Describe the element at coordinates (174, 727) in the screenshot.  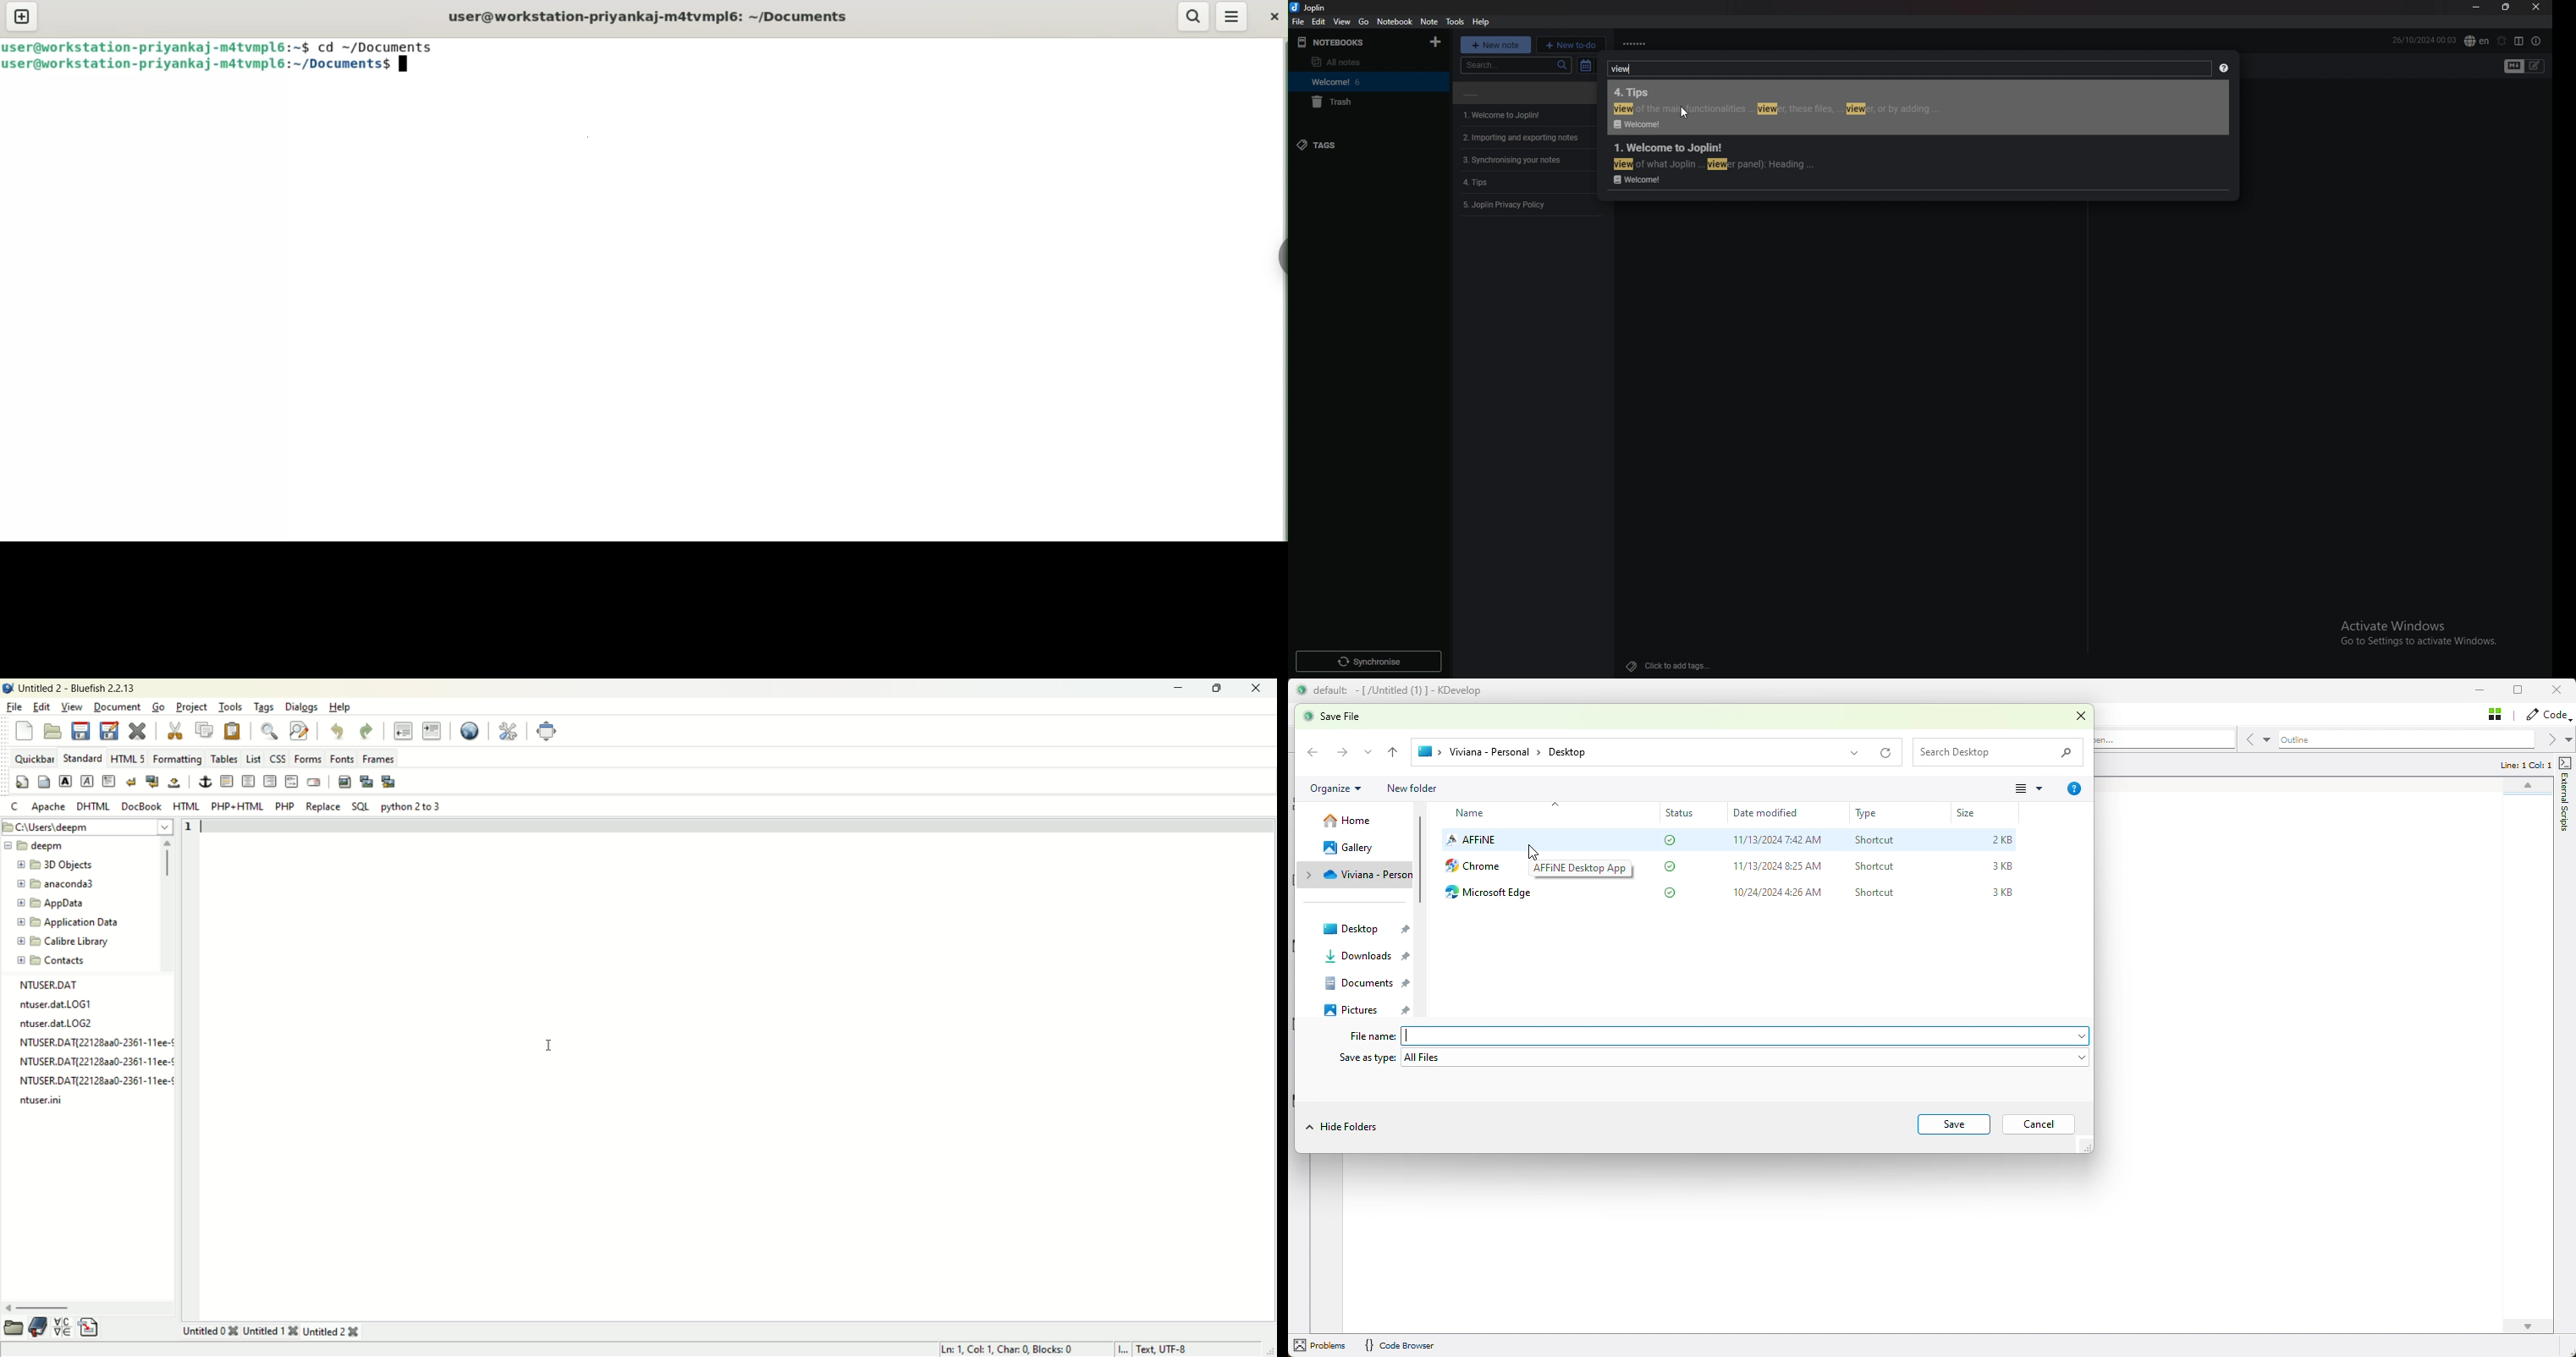
I see `cut` at that location.